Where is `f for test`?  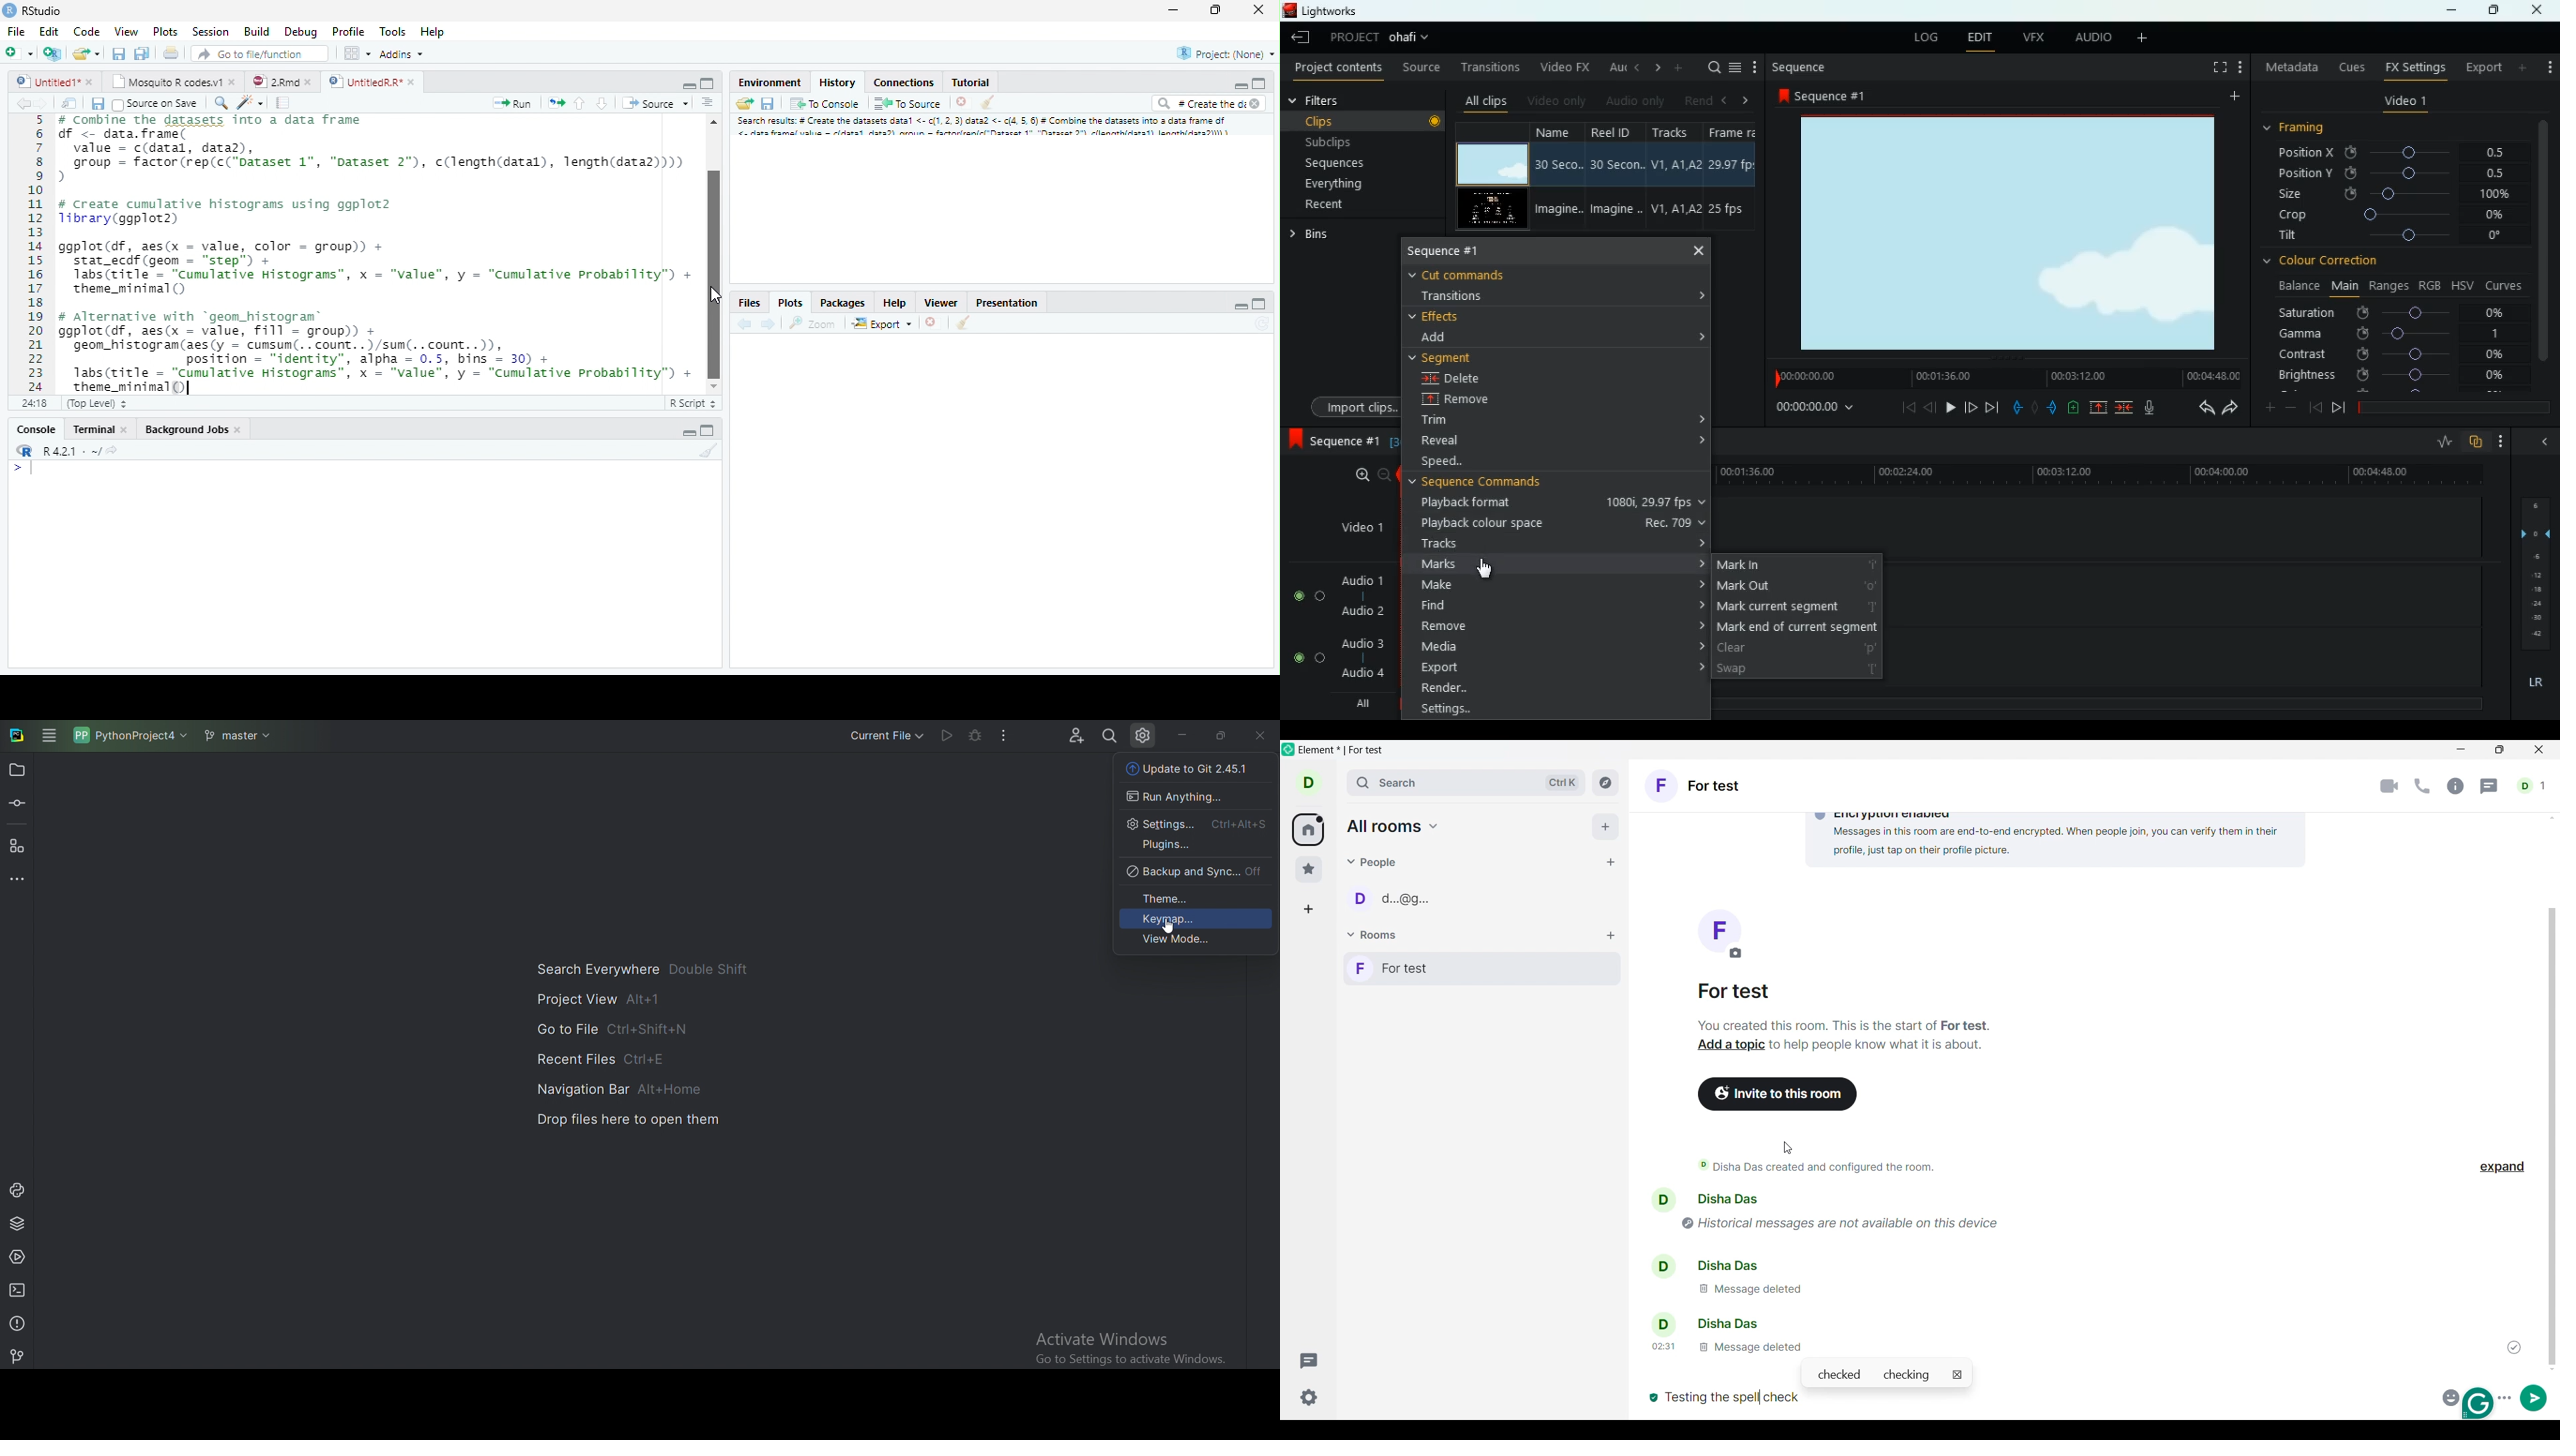
f for test is located at coordinates (1694, 787).